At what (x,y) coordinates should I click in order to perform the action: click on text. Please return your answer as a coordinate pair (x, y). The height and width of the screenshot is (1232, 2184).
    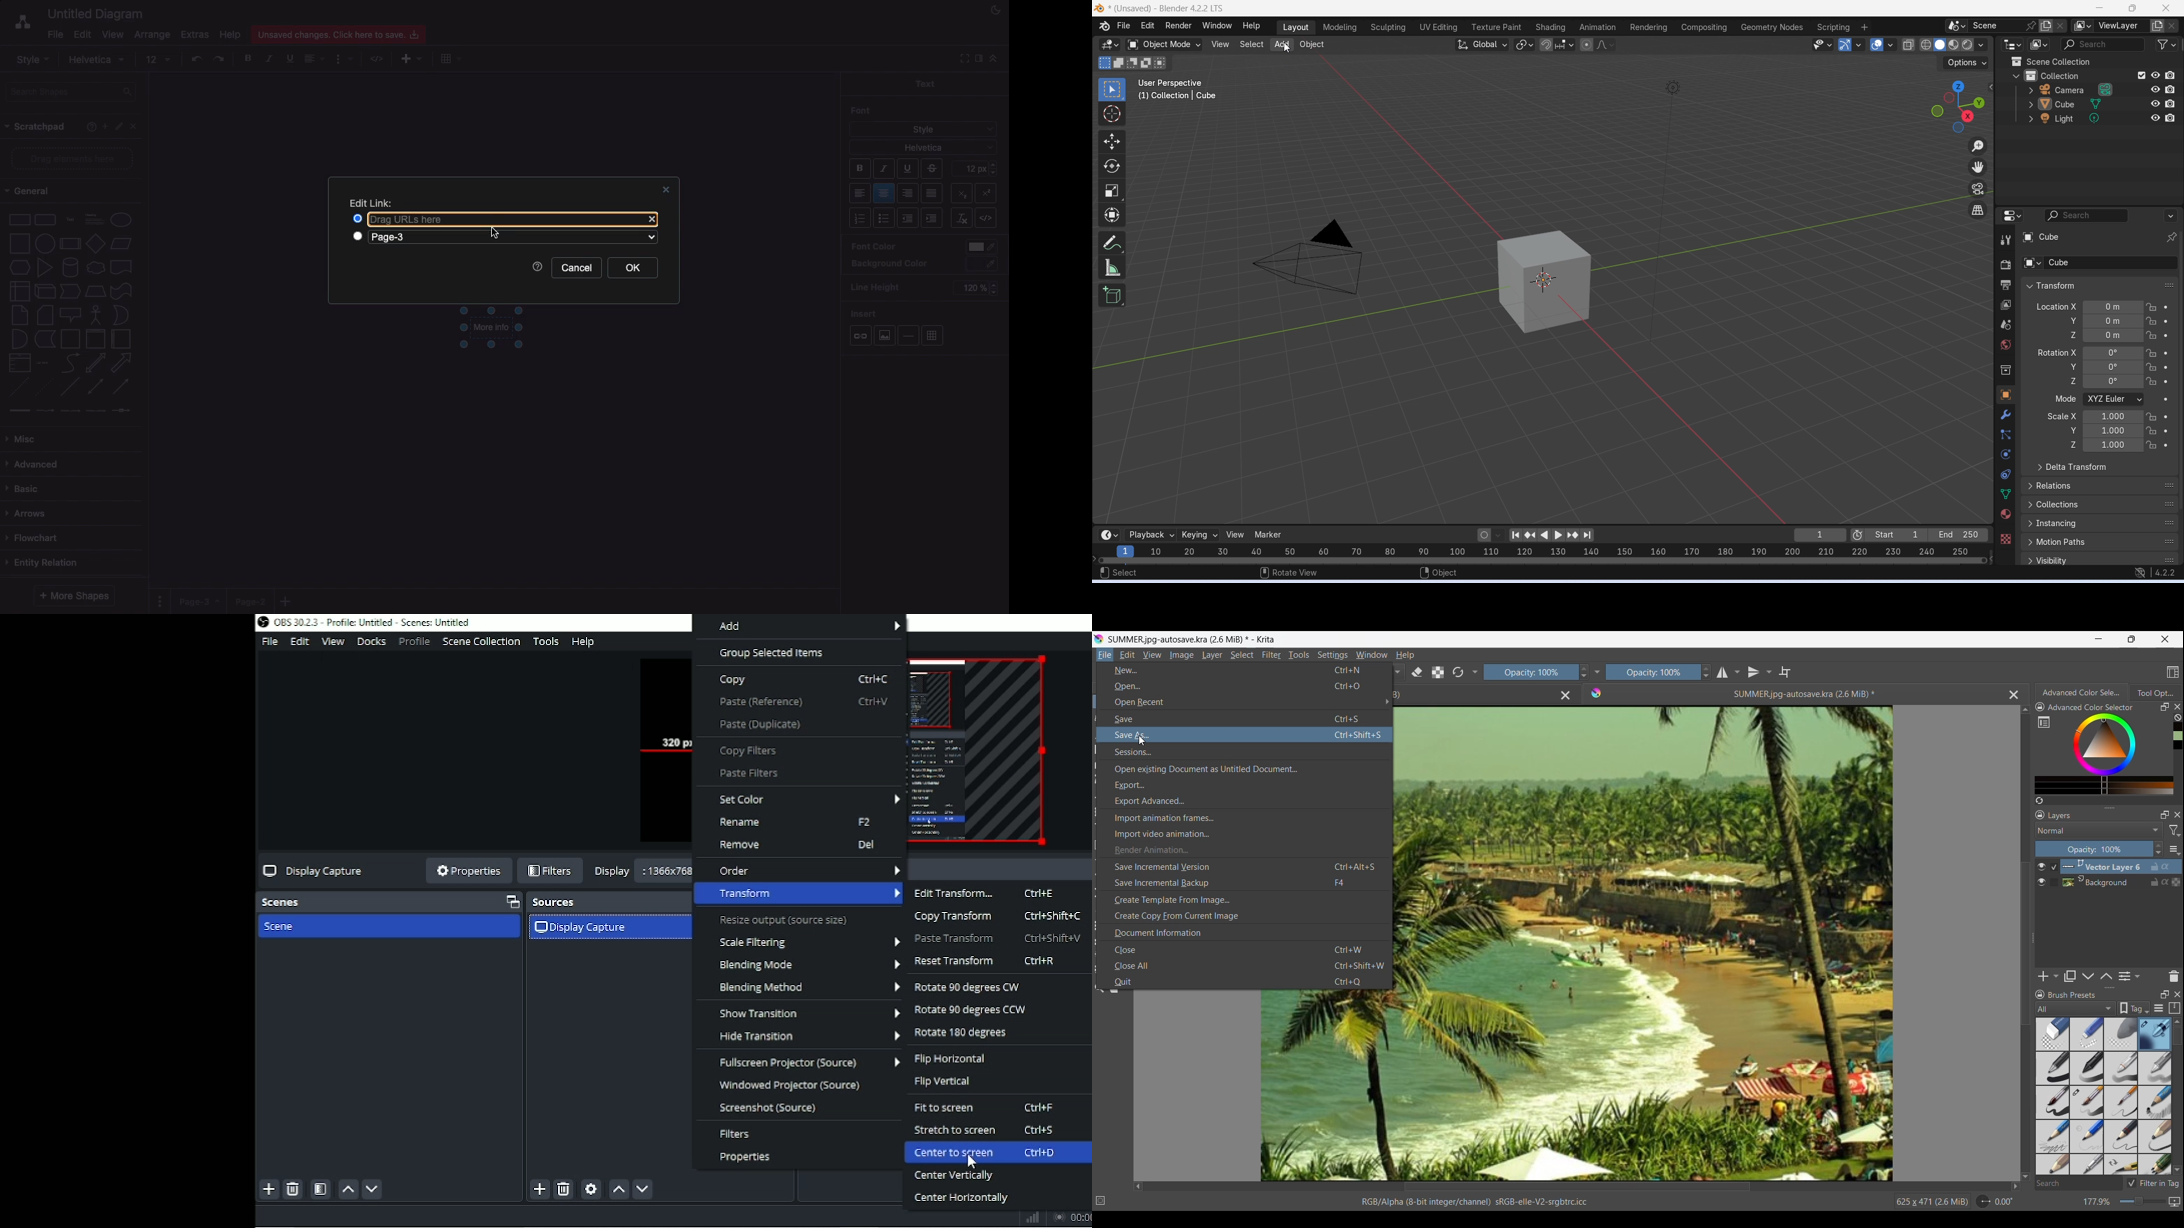
    Looking at the image, I should click on (71, 221).